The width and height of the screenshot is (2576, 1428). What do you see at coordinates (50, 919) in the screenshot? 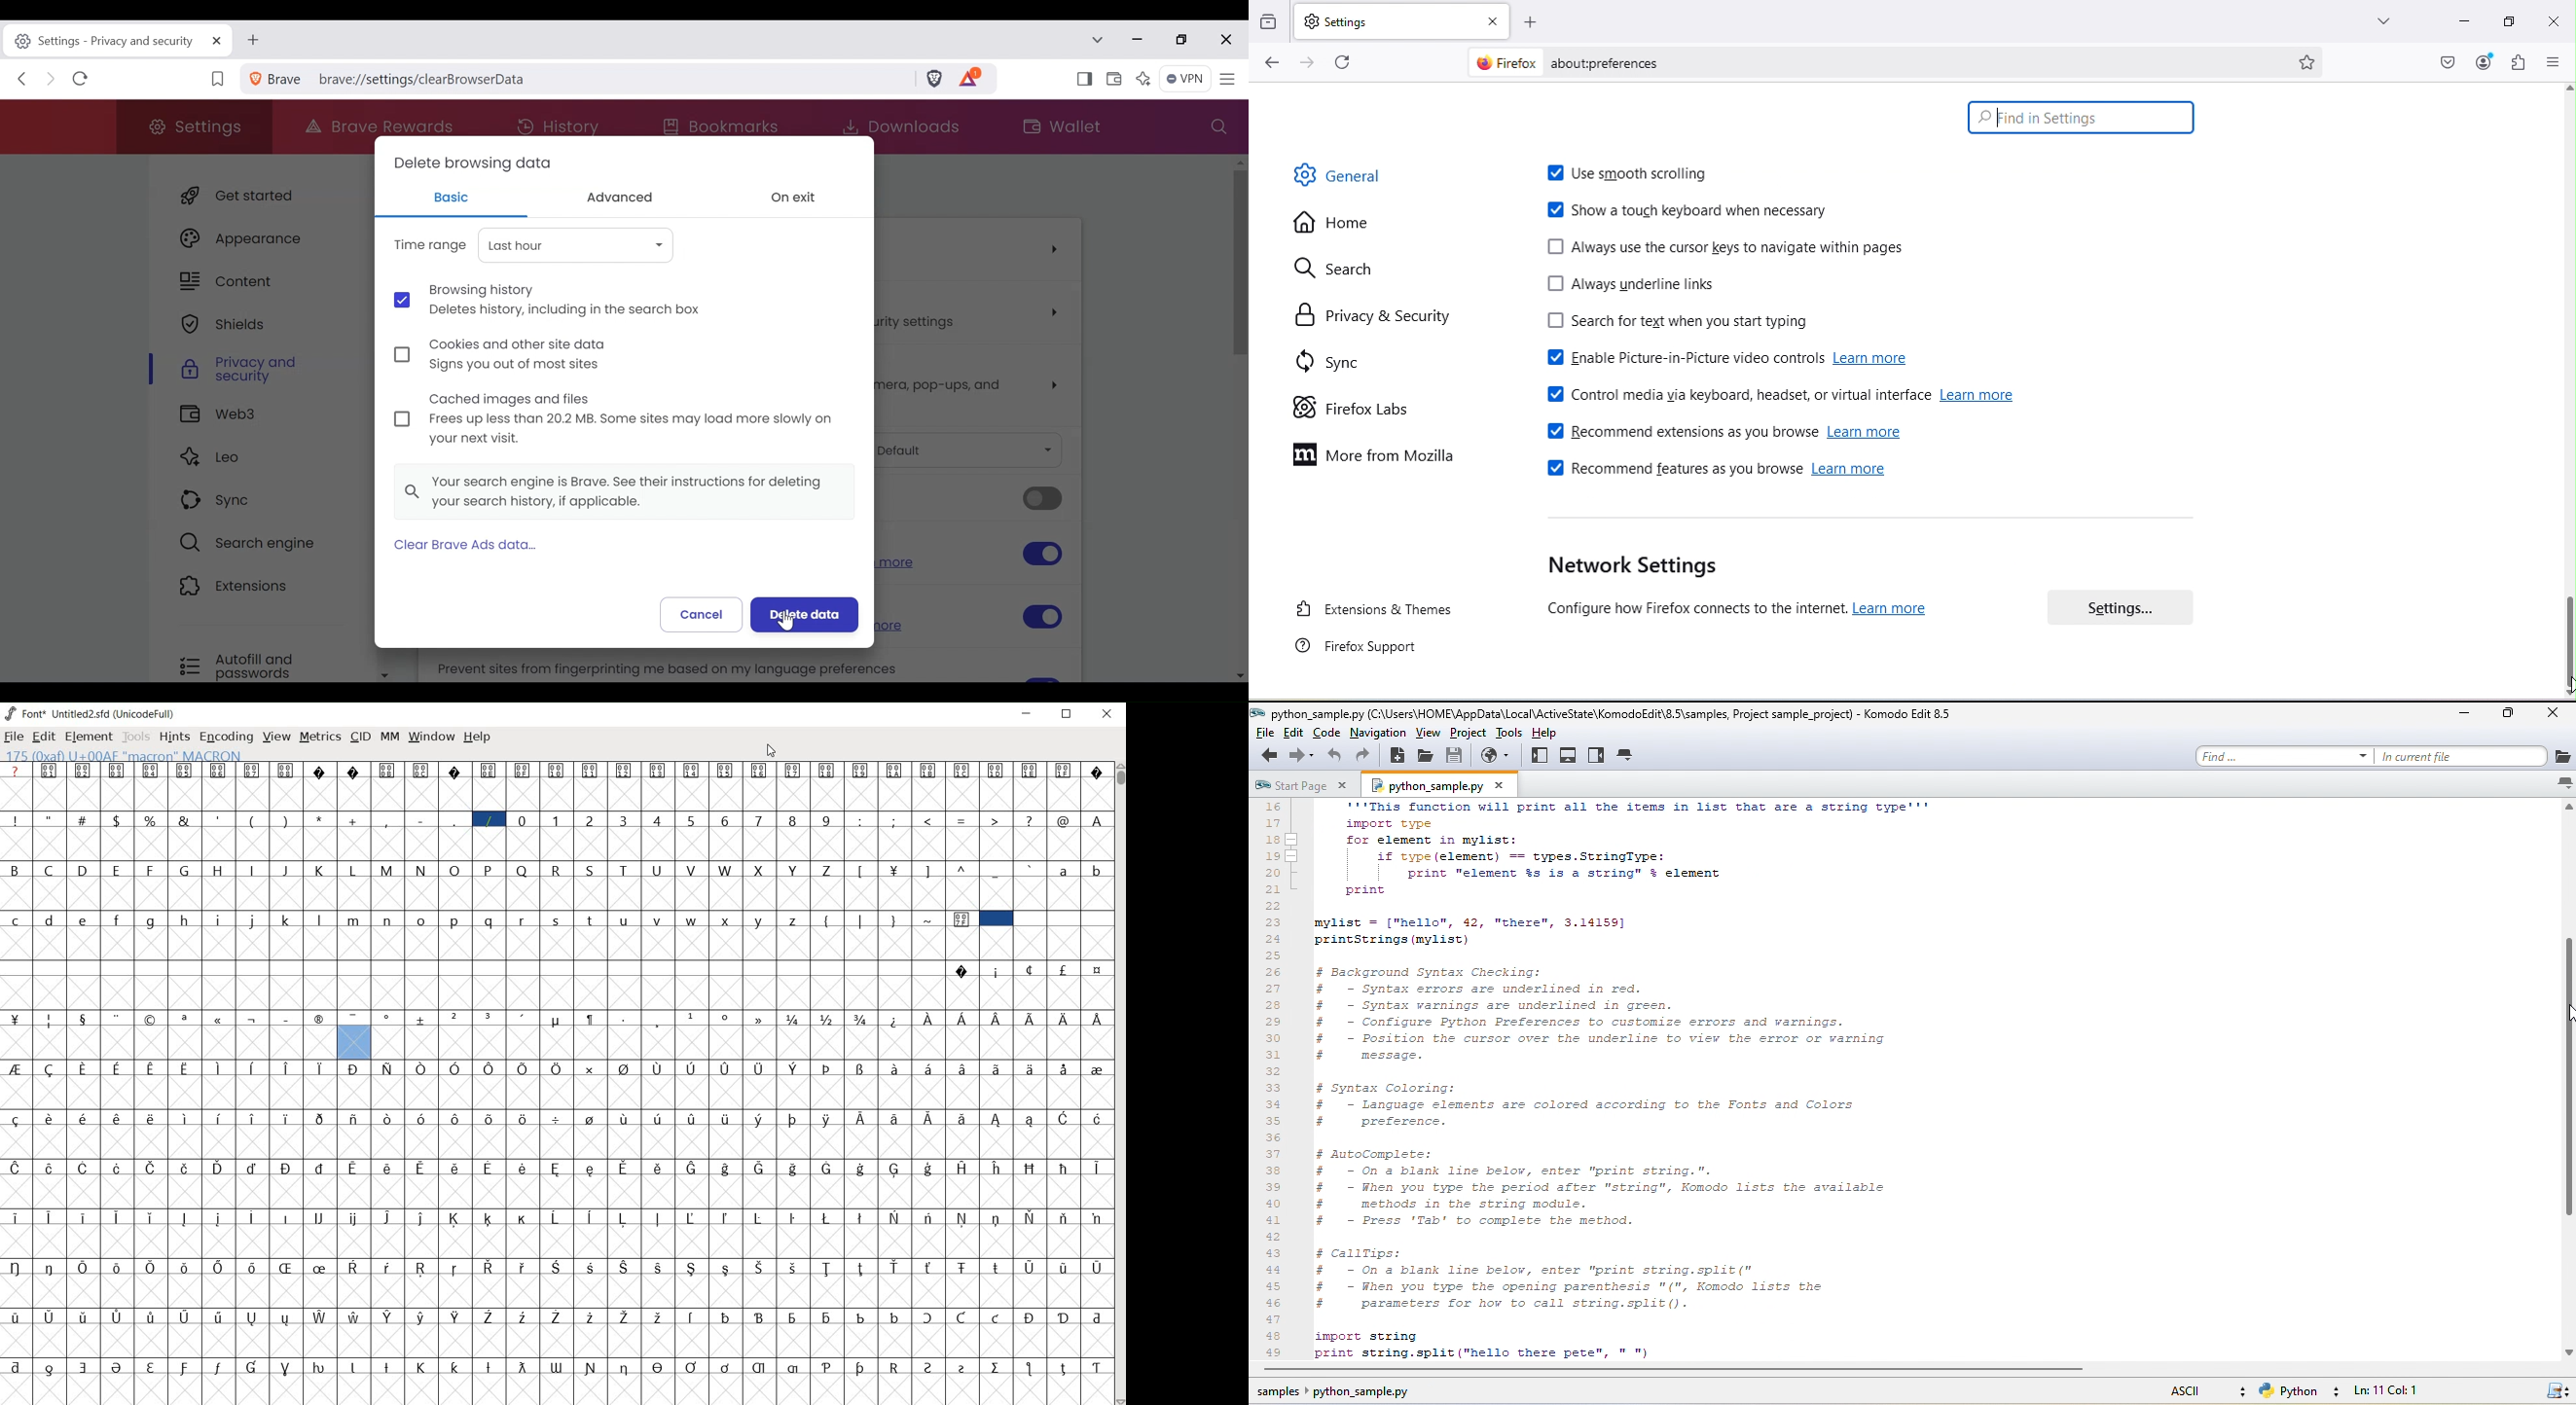
I see `d` at bounding box center [50, 919].